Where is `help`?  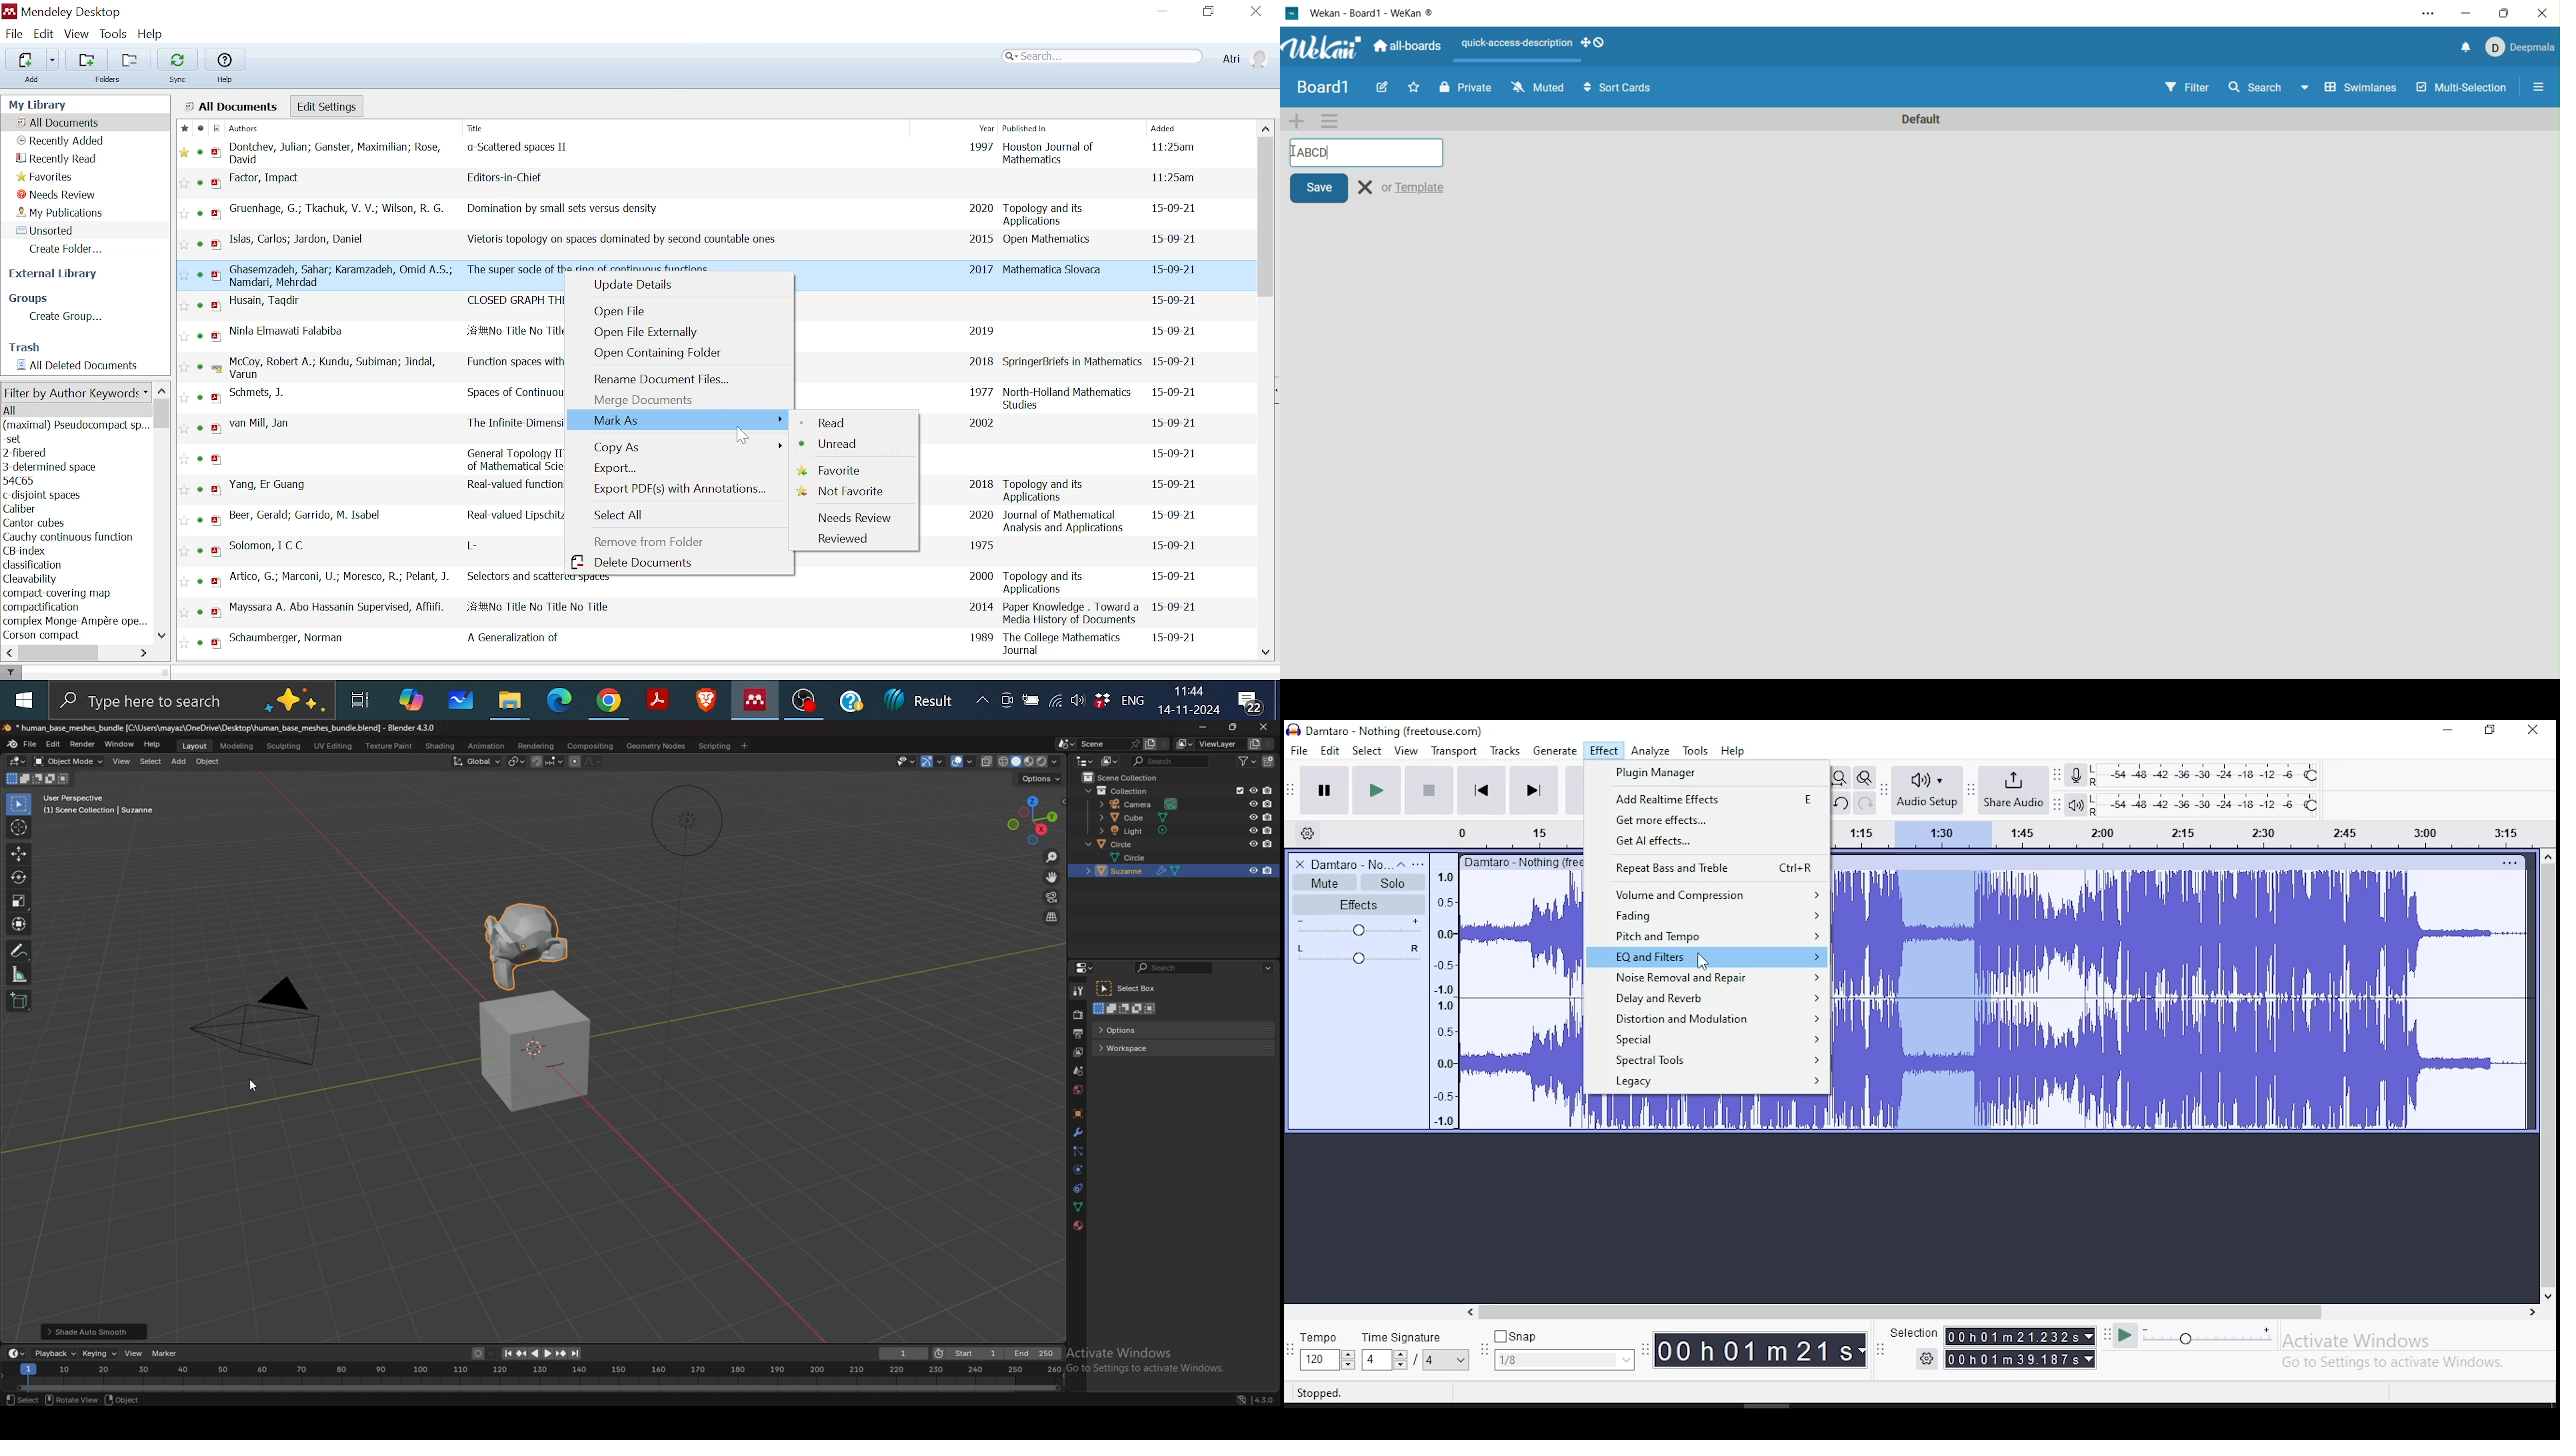 help is located at coordinates (1733, 752).